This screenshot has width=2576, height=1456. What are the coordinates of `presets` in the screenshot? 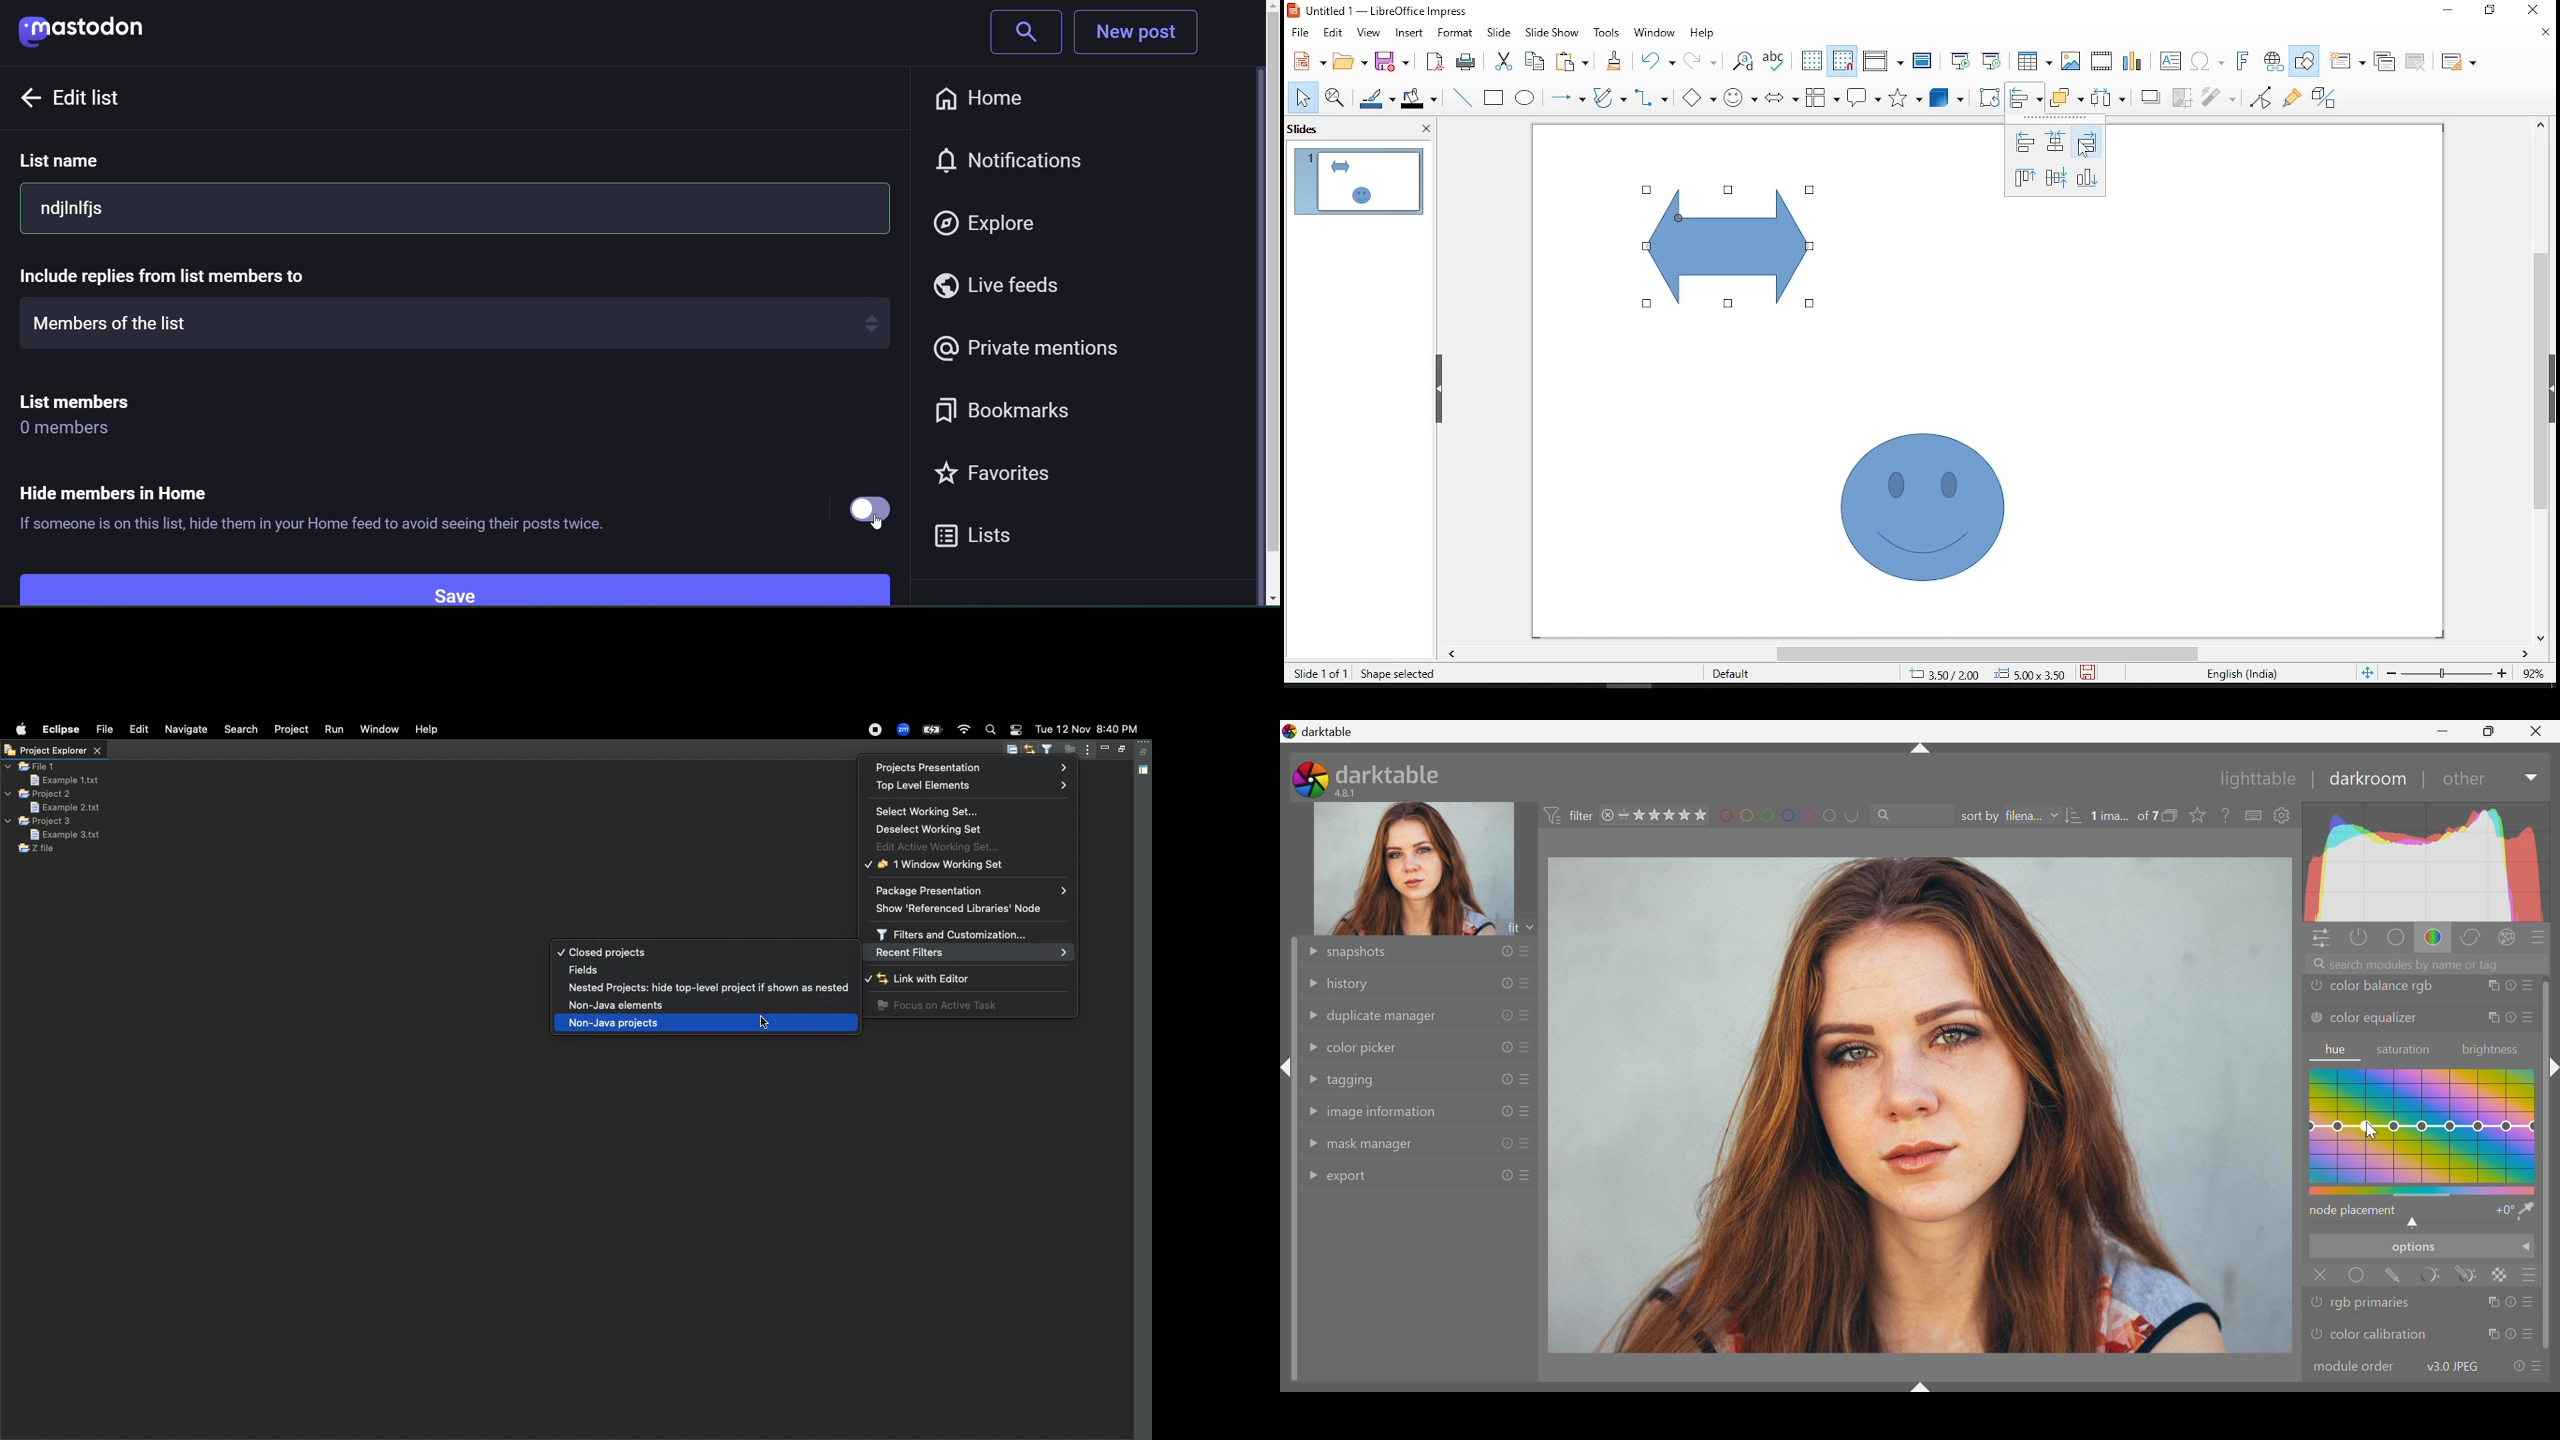 It's located at (1527, 949).